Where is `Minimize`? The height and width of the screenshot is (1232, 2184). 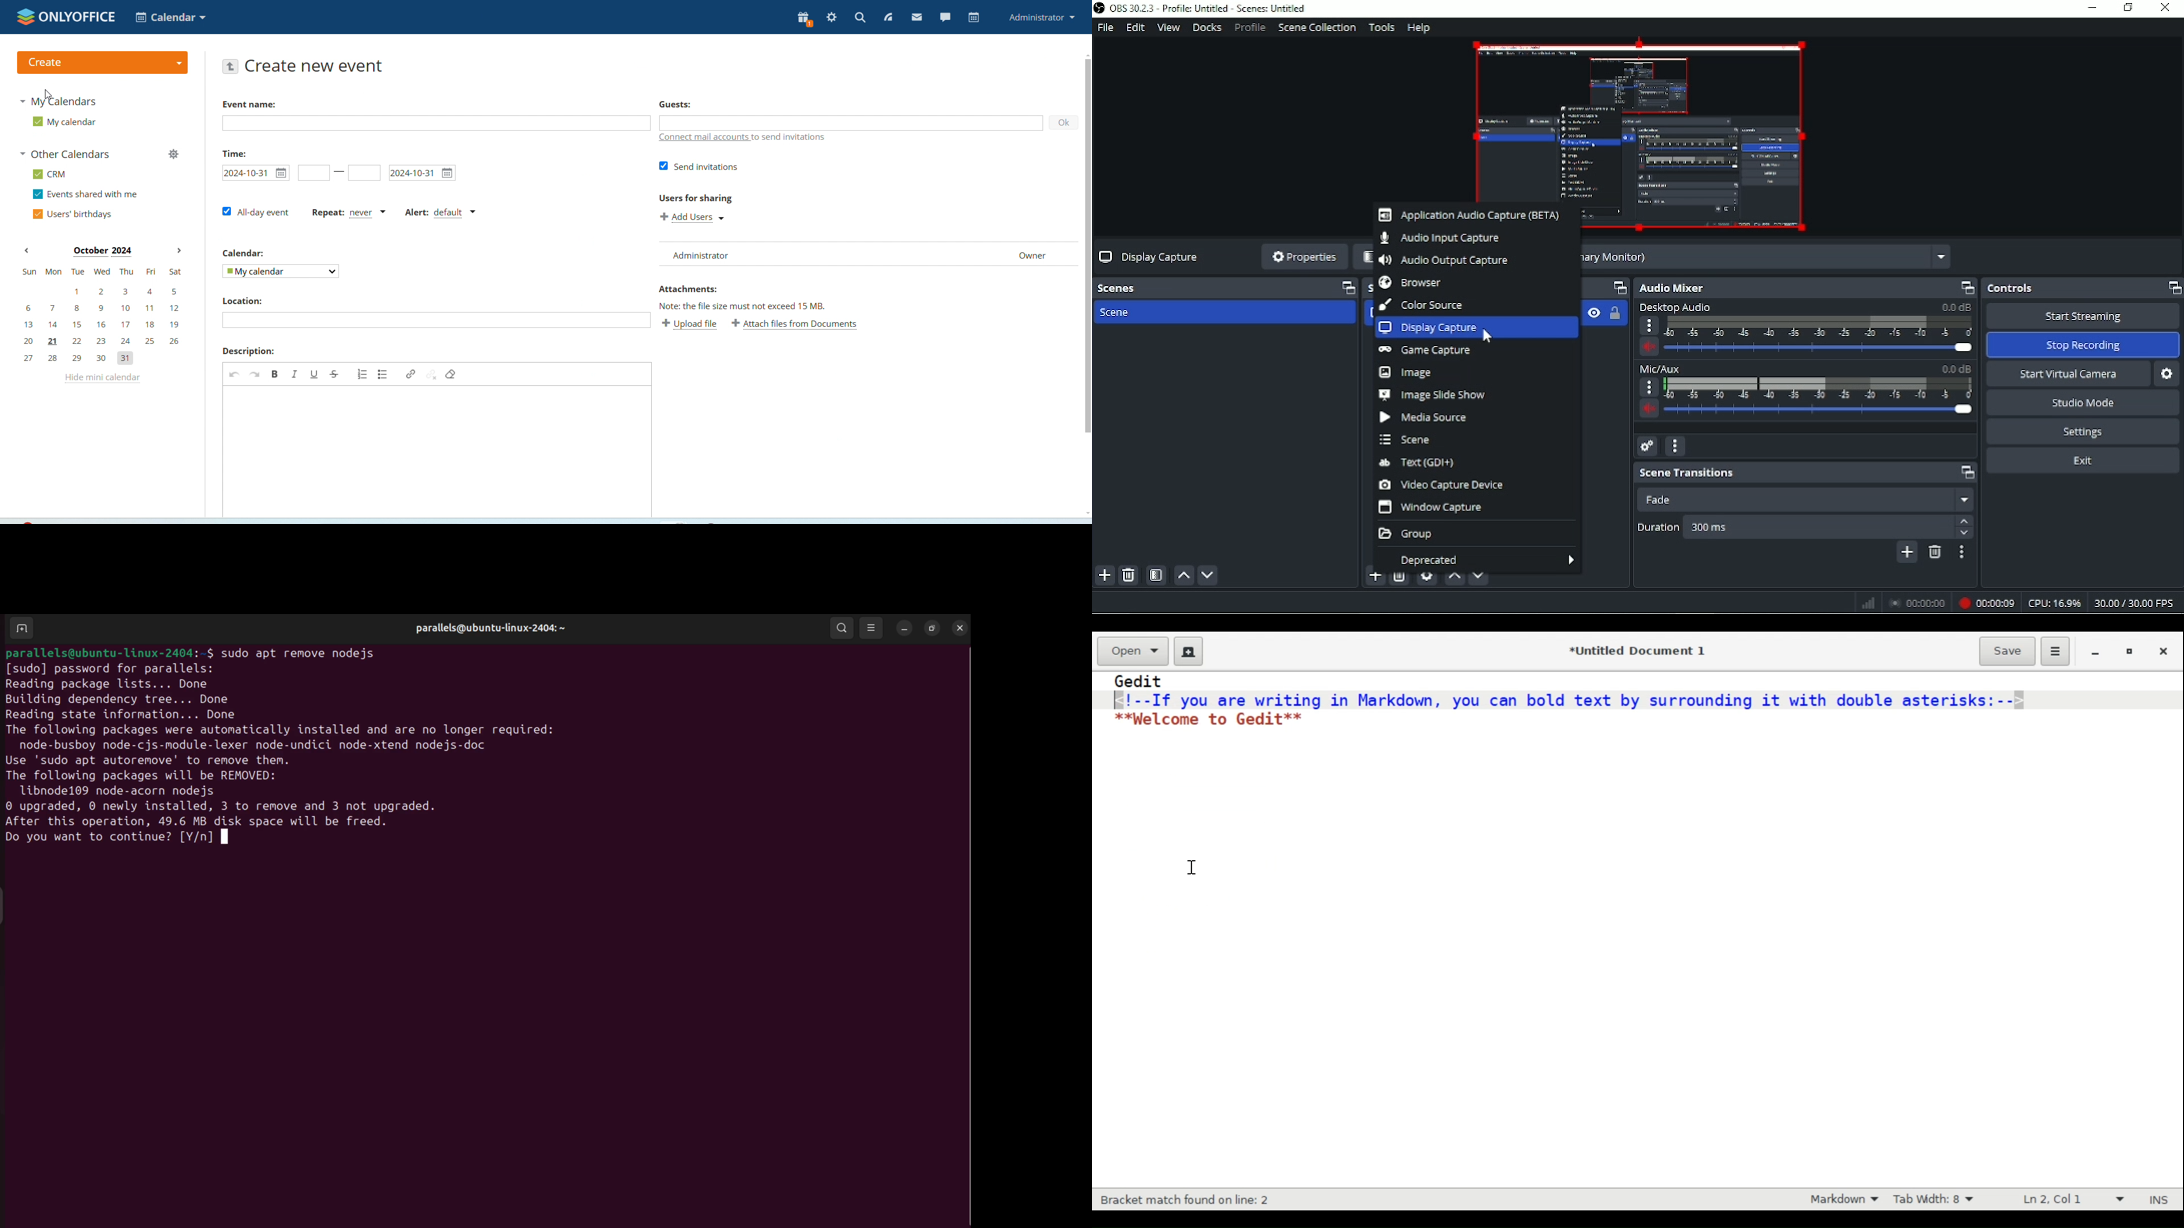
Minimize is located at coordinates (2092, 8).